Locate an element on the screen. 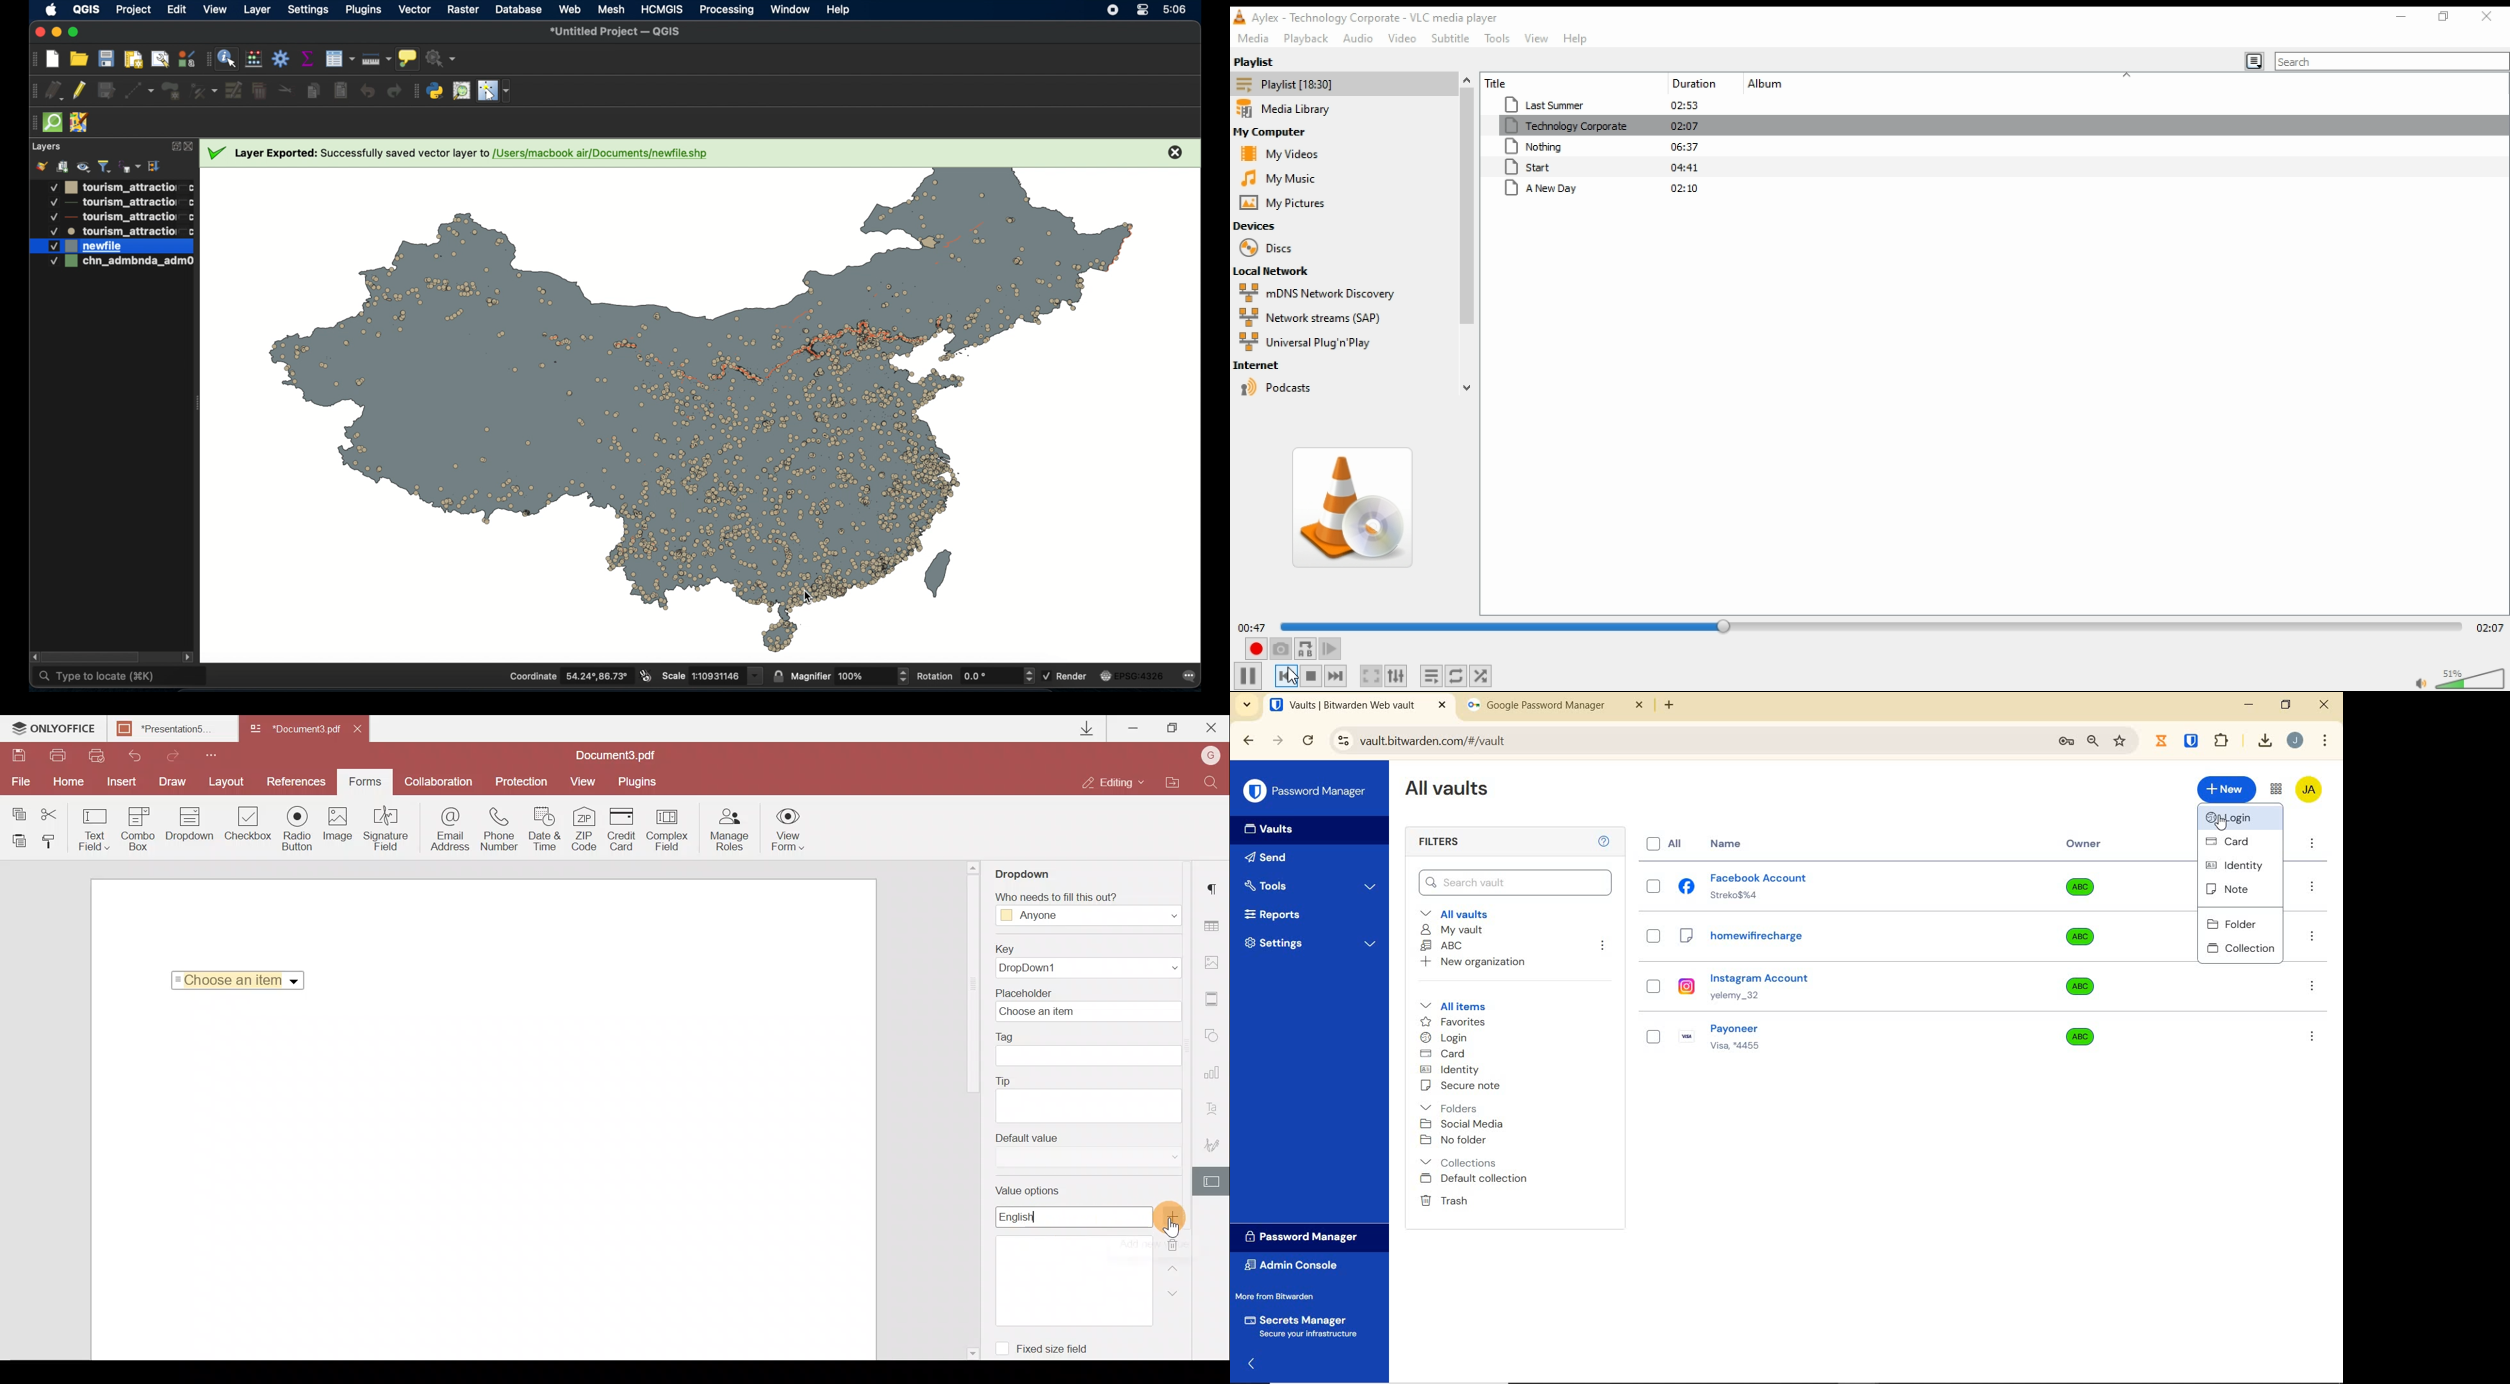  print layout is located at coordinates (134, 58).